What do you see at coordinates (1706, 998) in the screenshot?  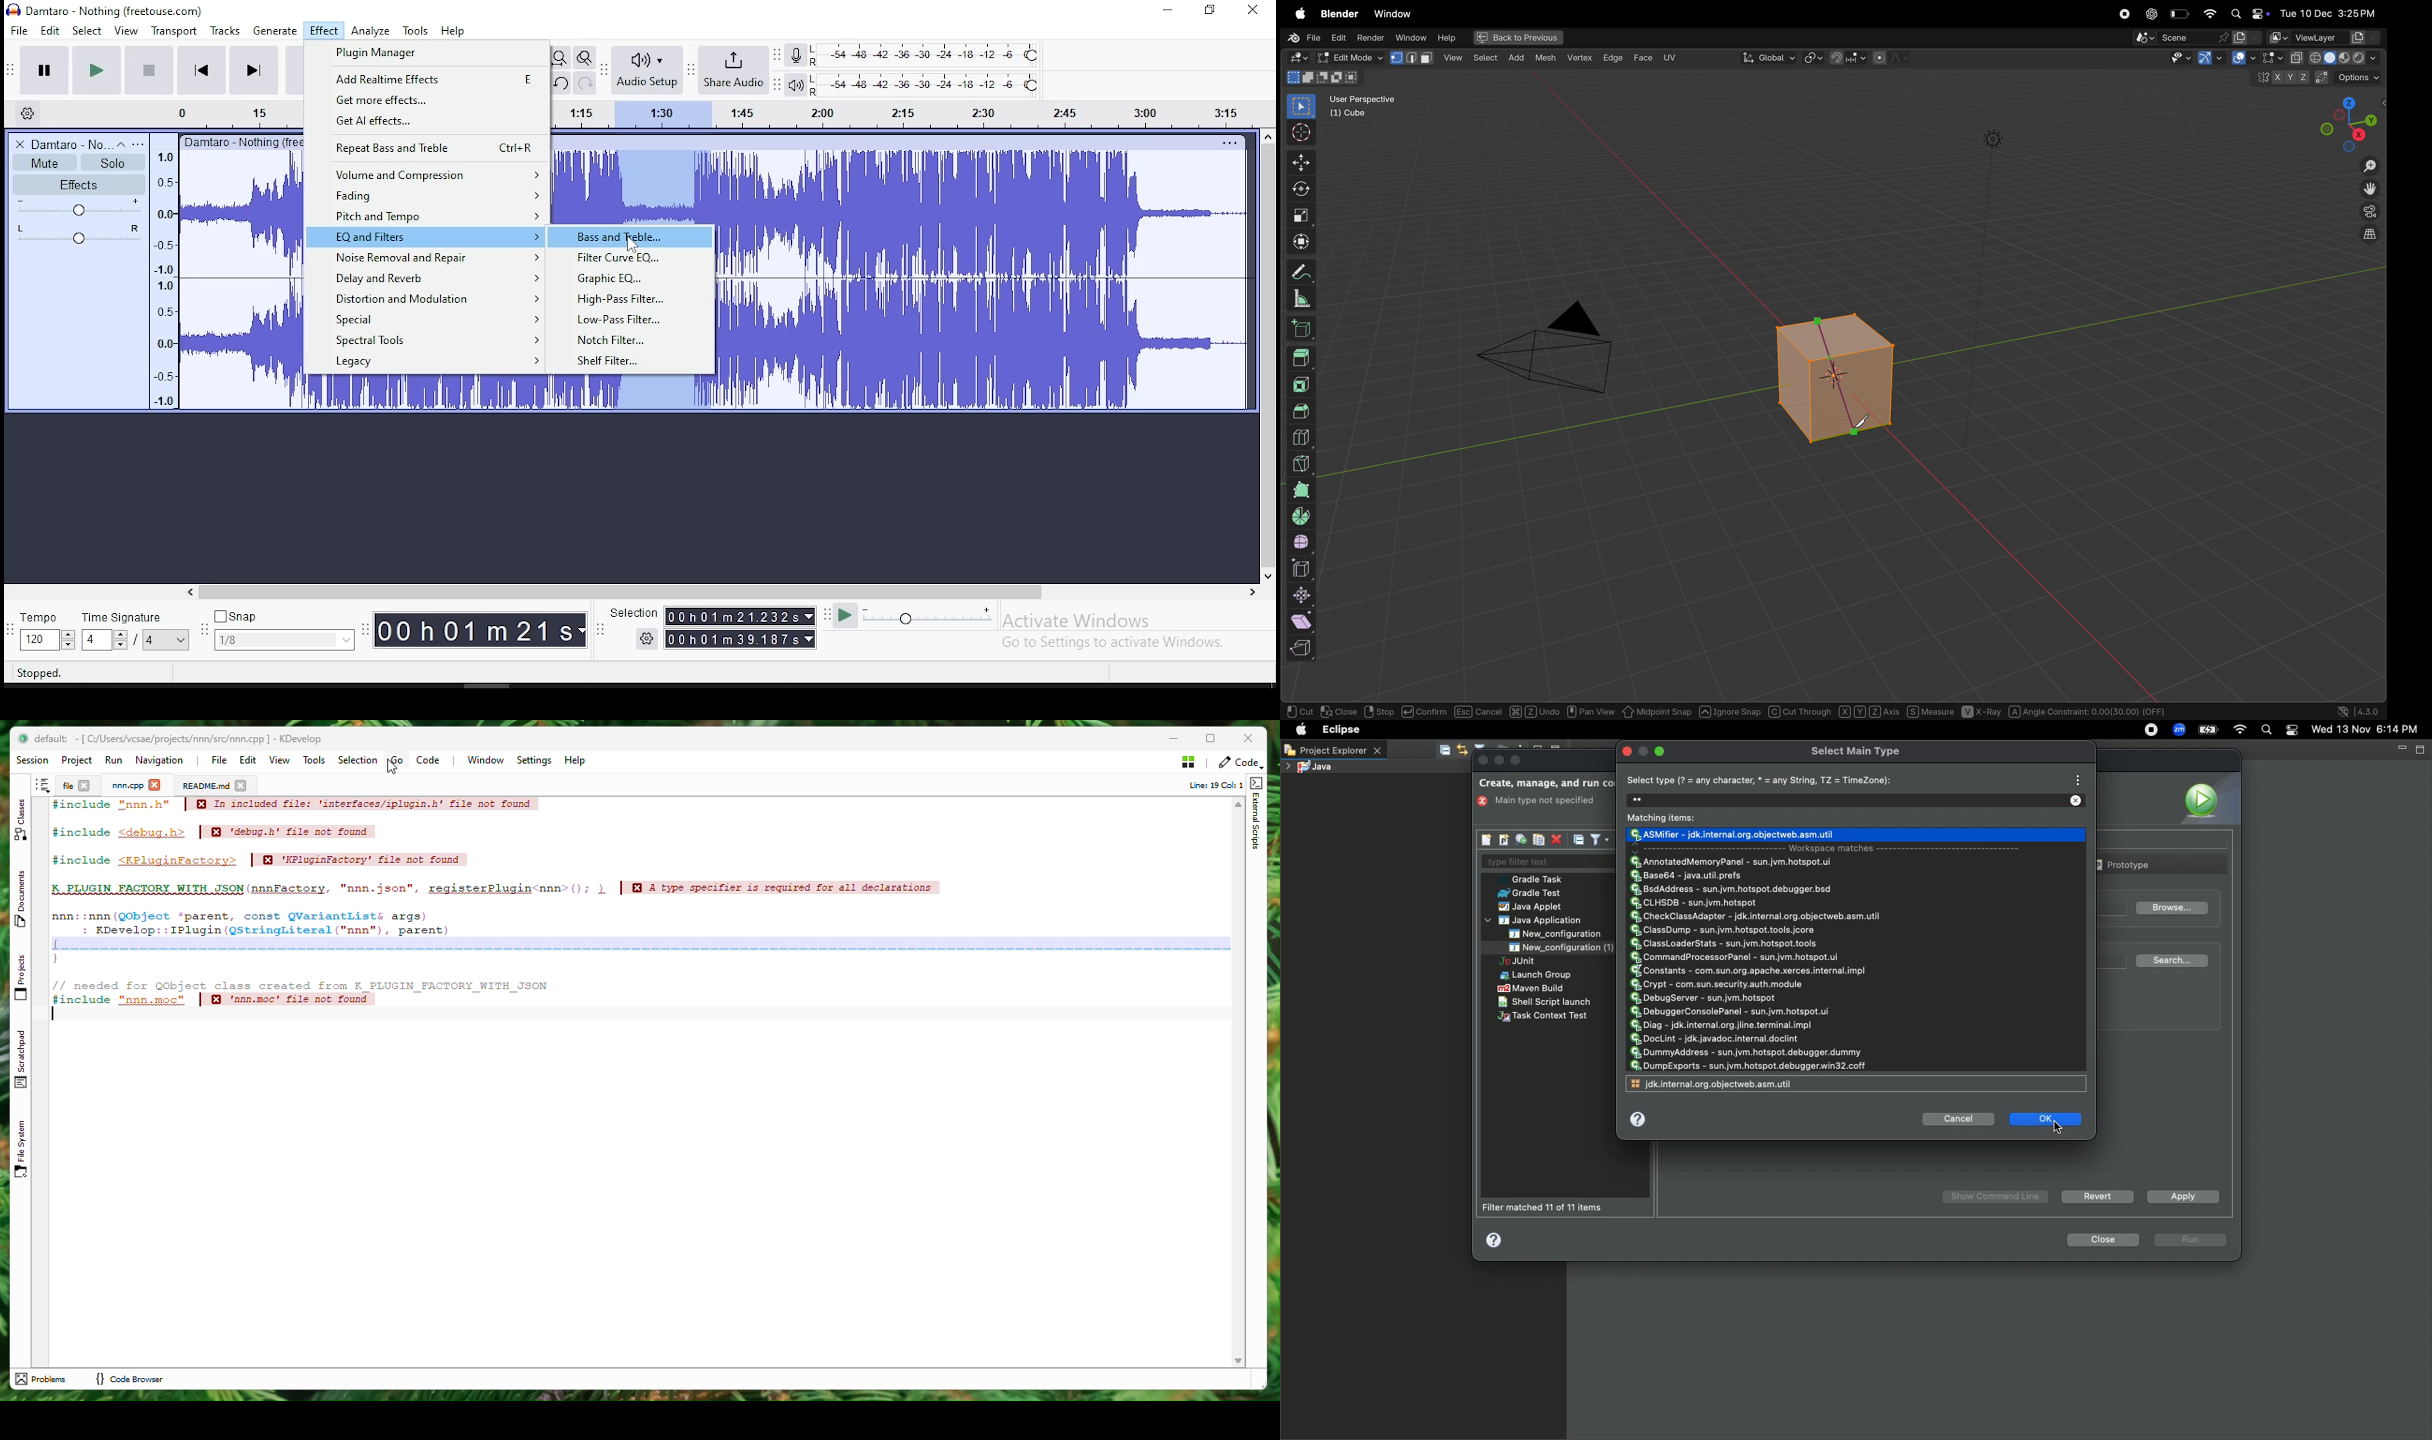 I see `DebugServer - sun.jvm.hotspot` at bounding box center [1706, 998].